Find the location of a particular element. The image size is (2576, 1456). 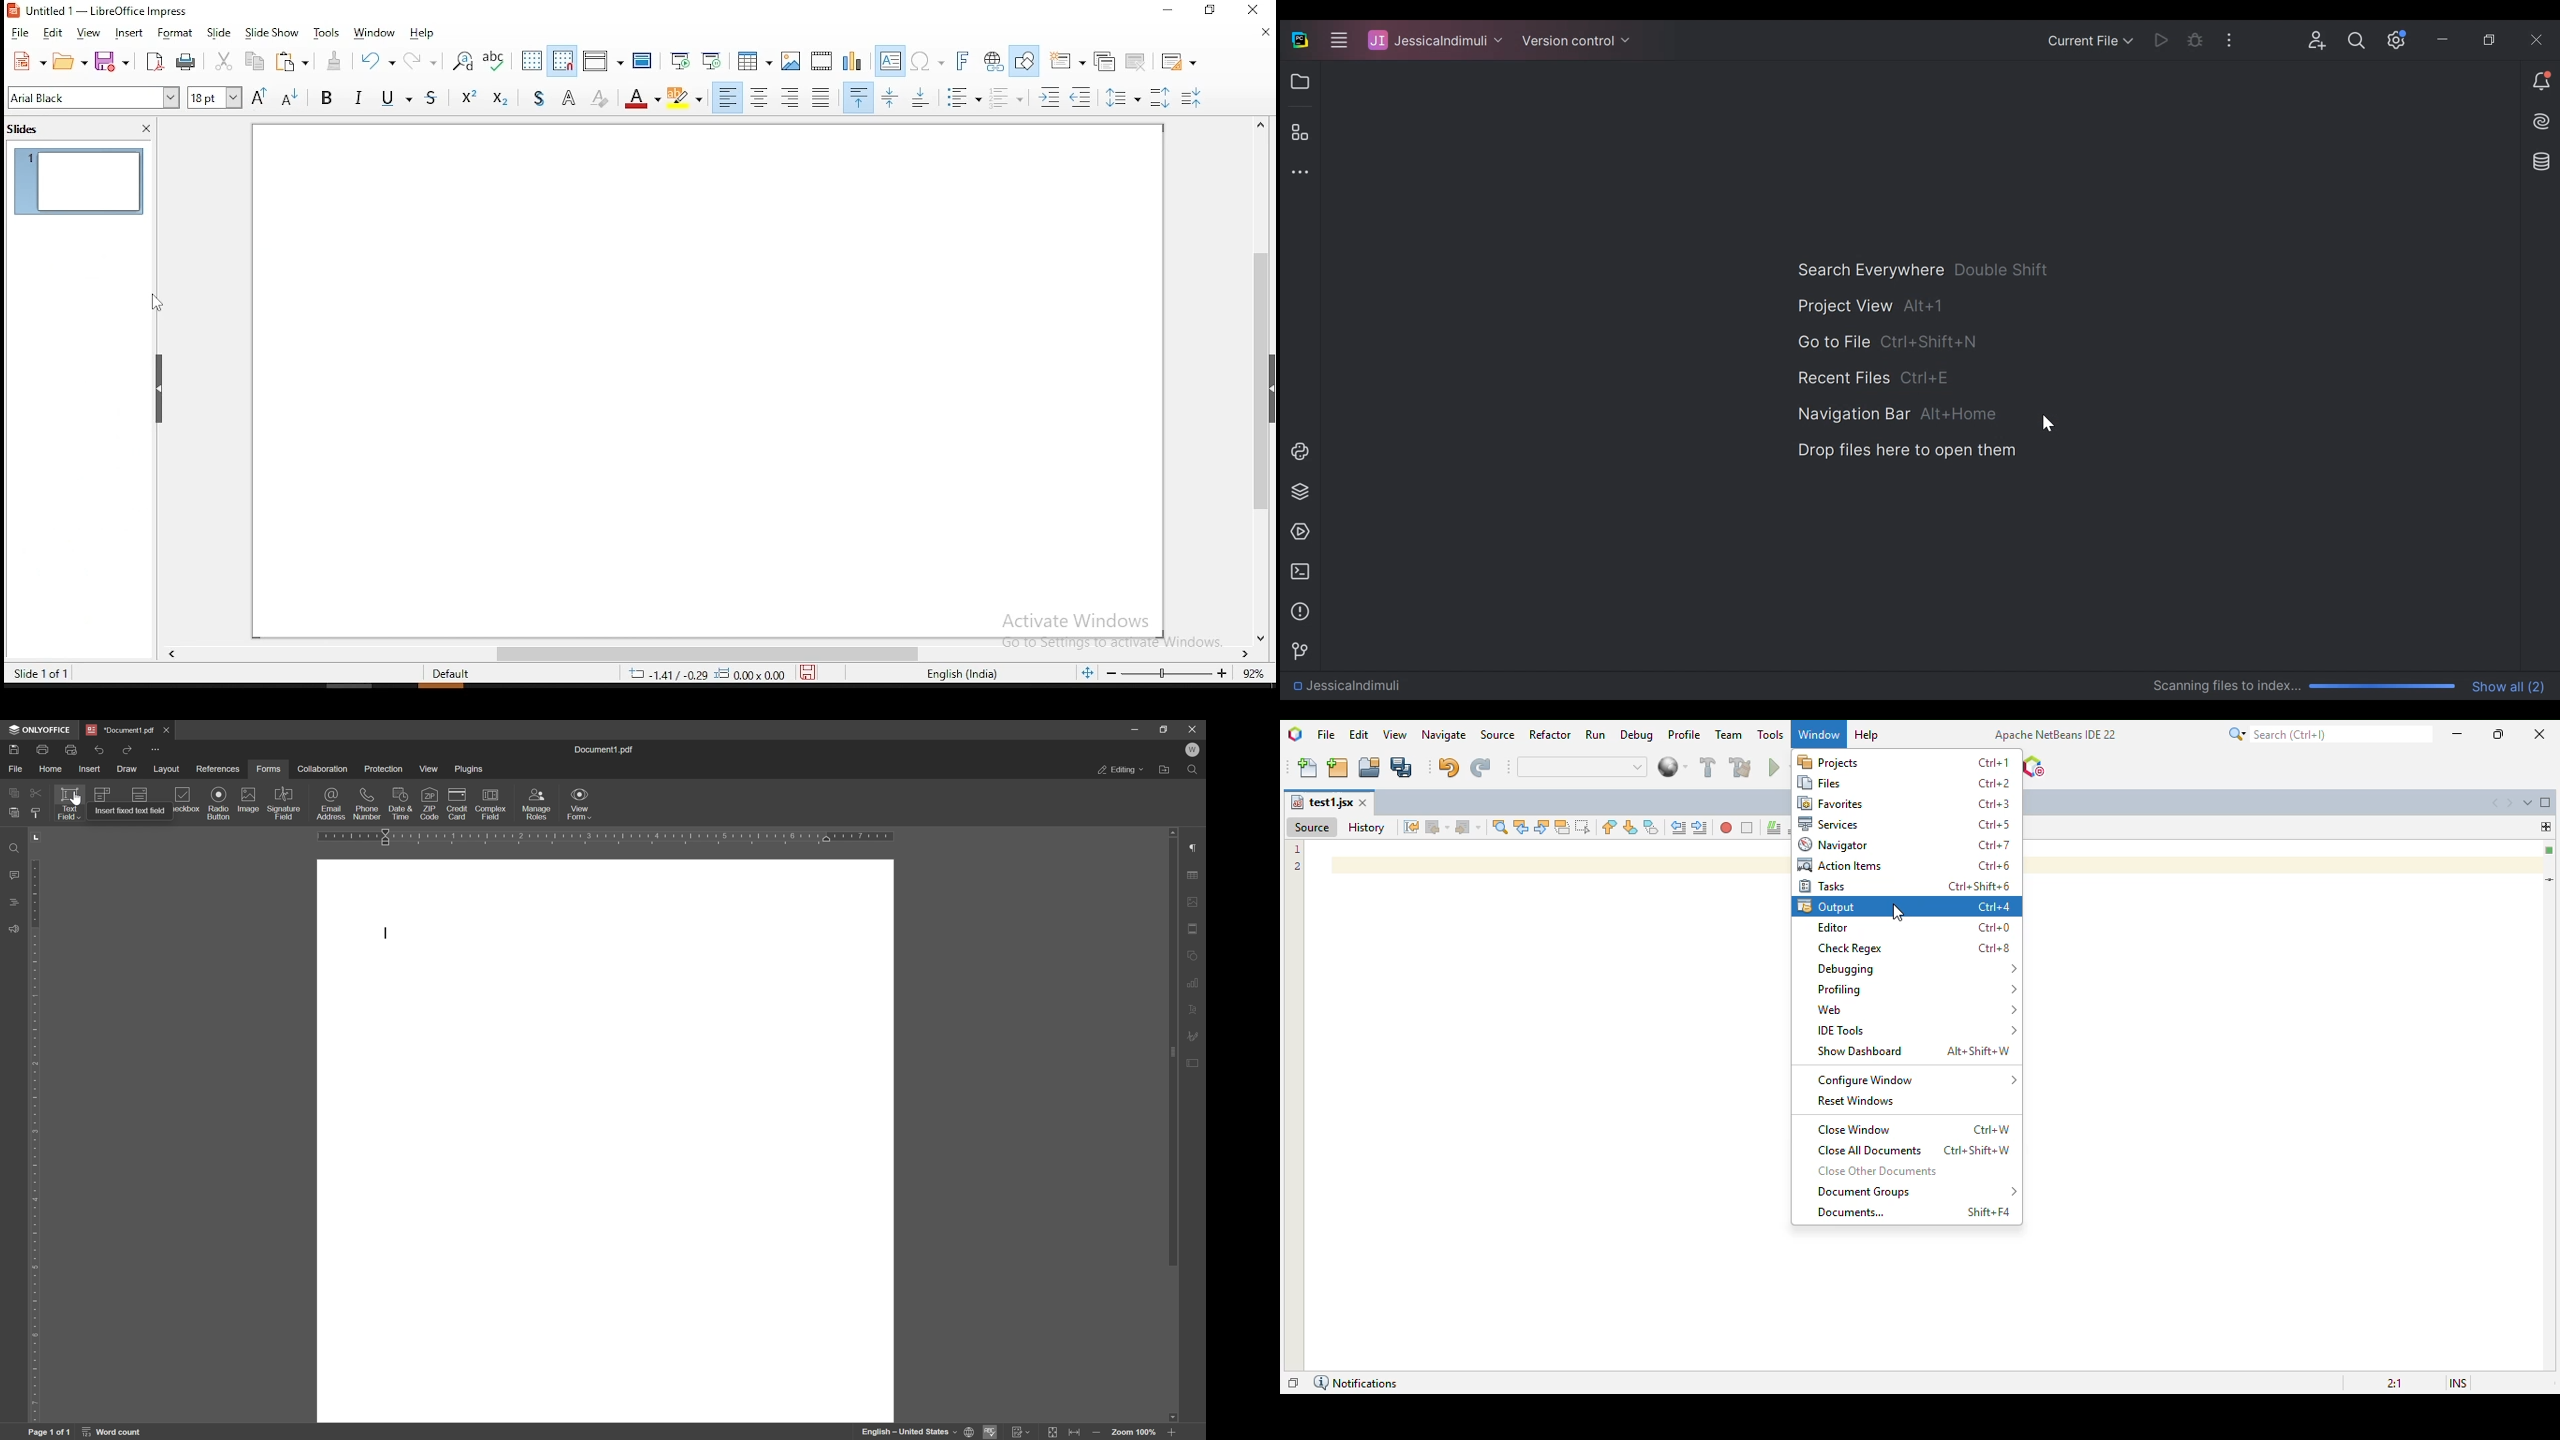

Action items Ctrl + 6 is located at coordinates (1905, 865).